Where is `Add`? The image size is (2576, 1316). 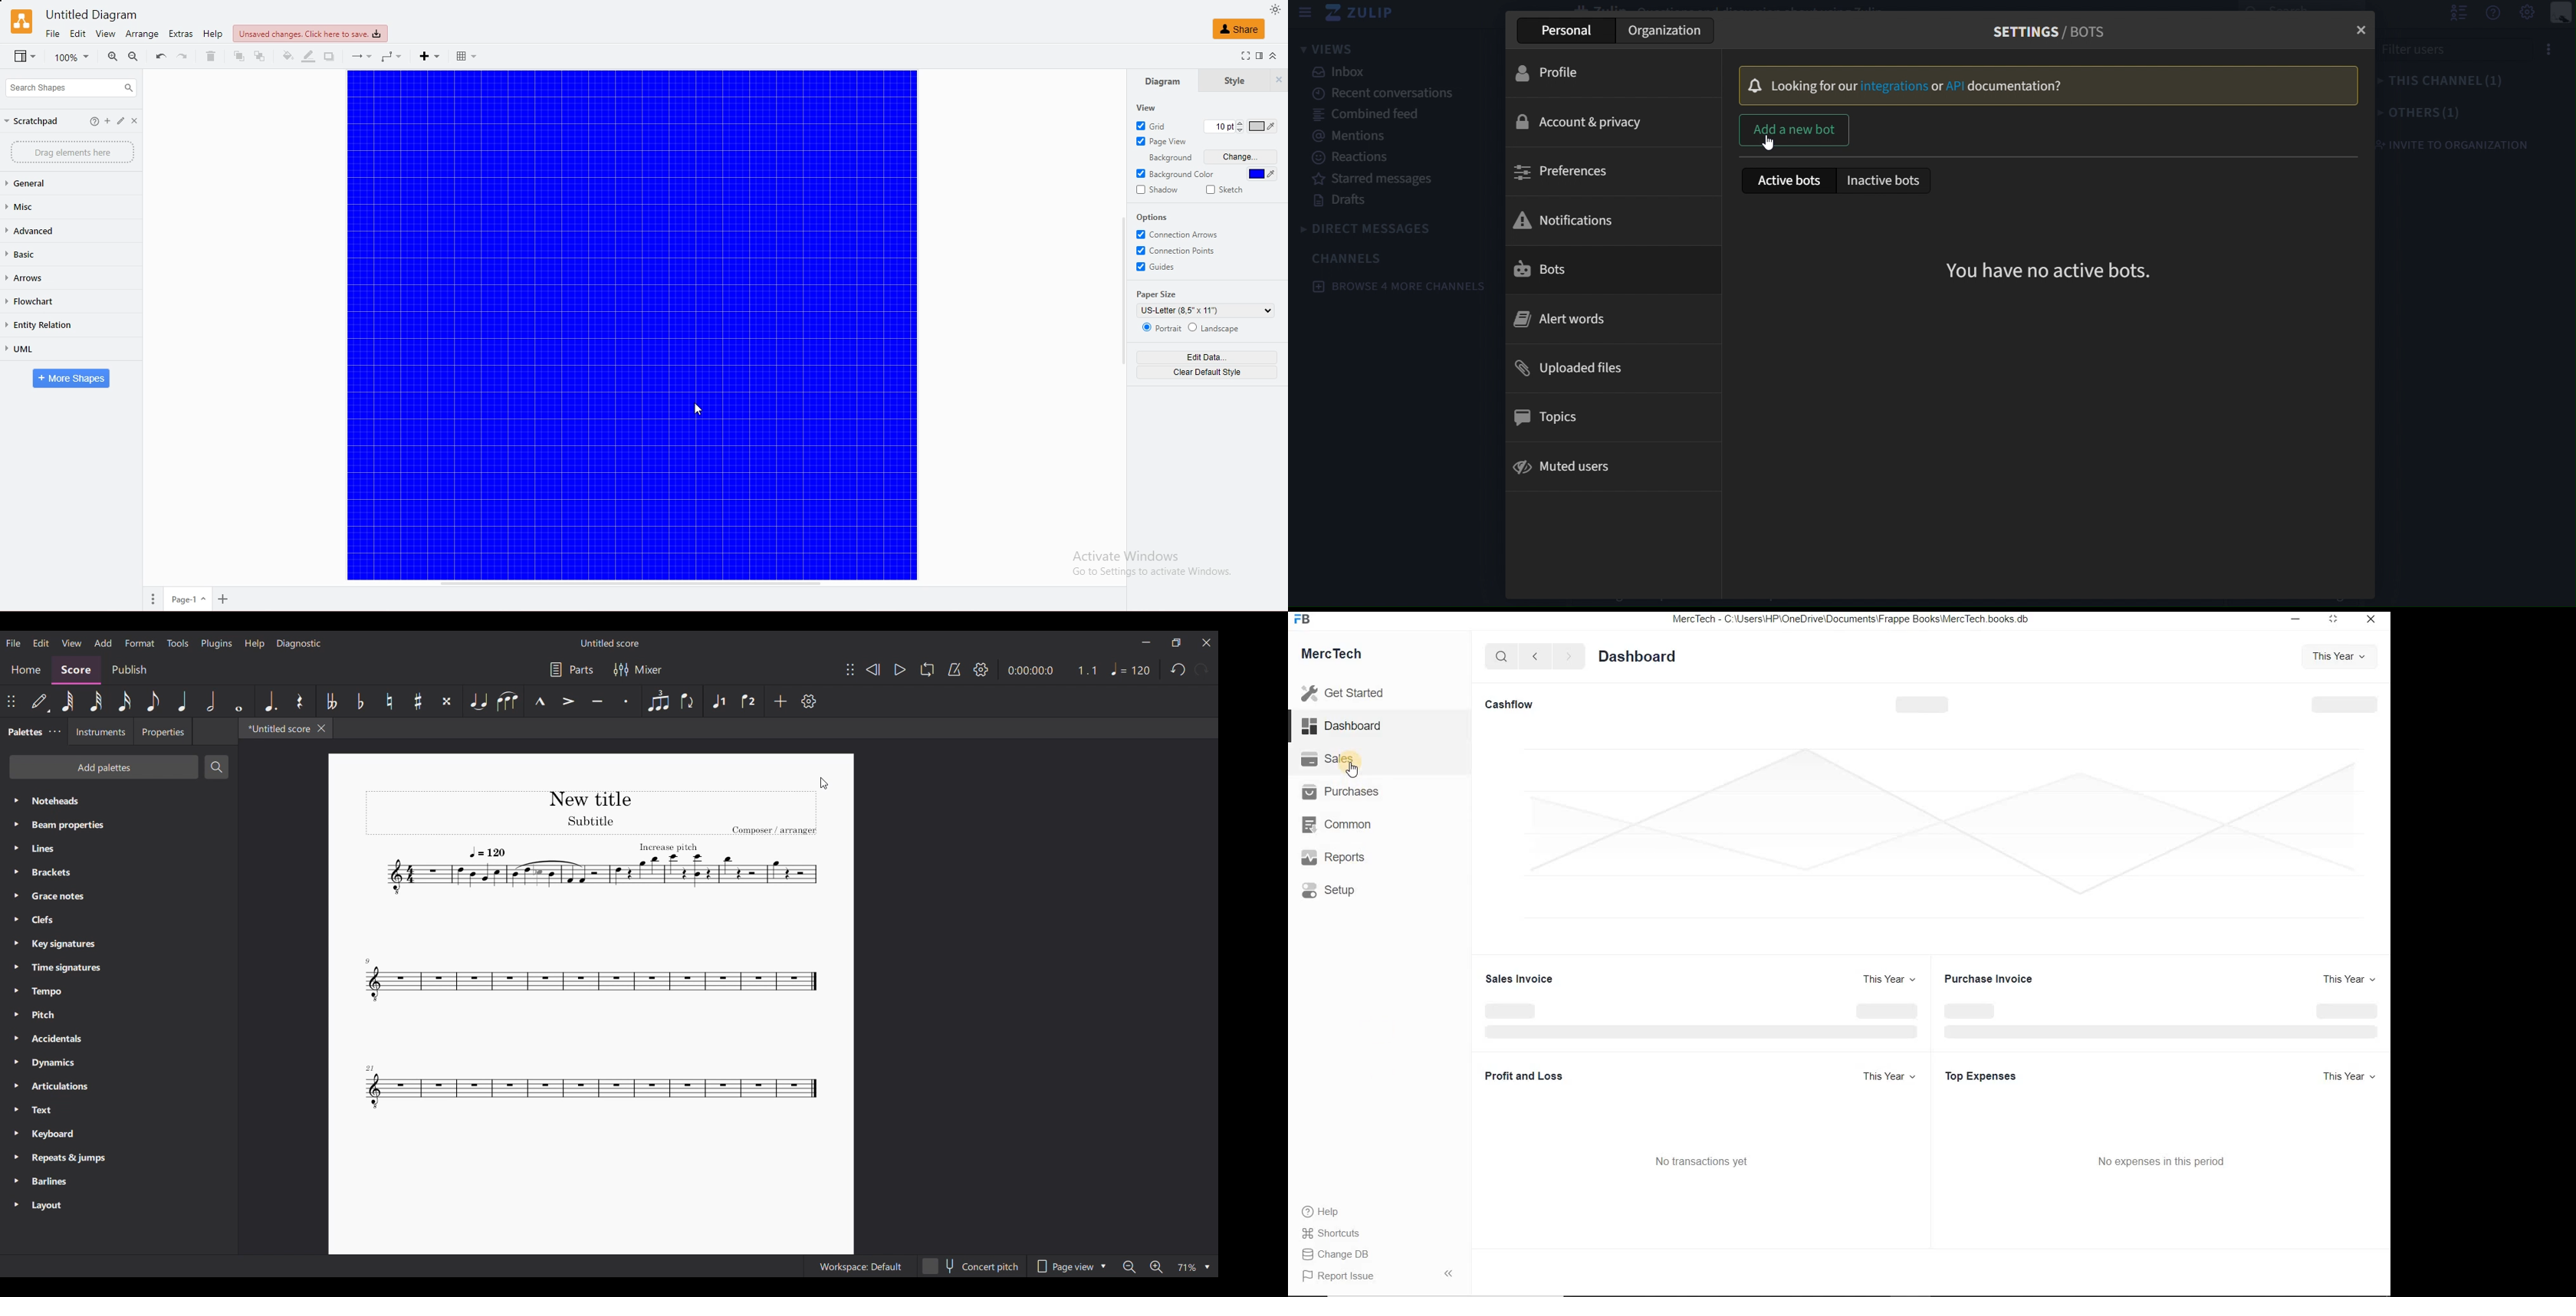 Add is located at coordinates (781, 701).